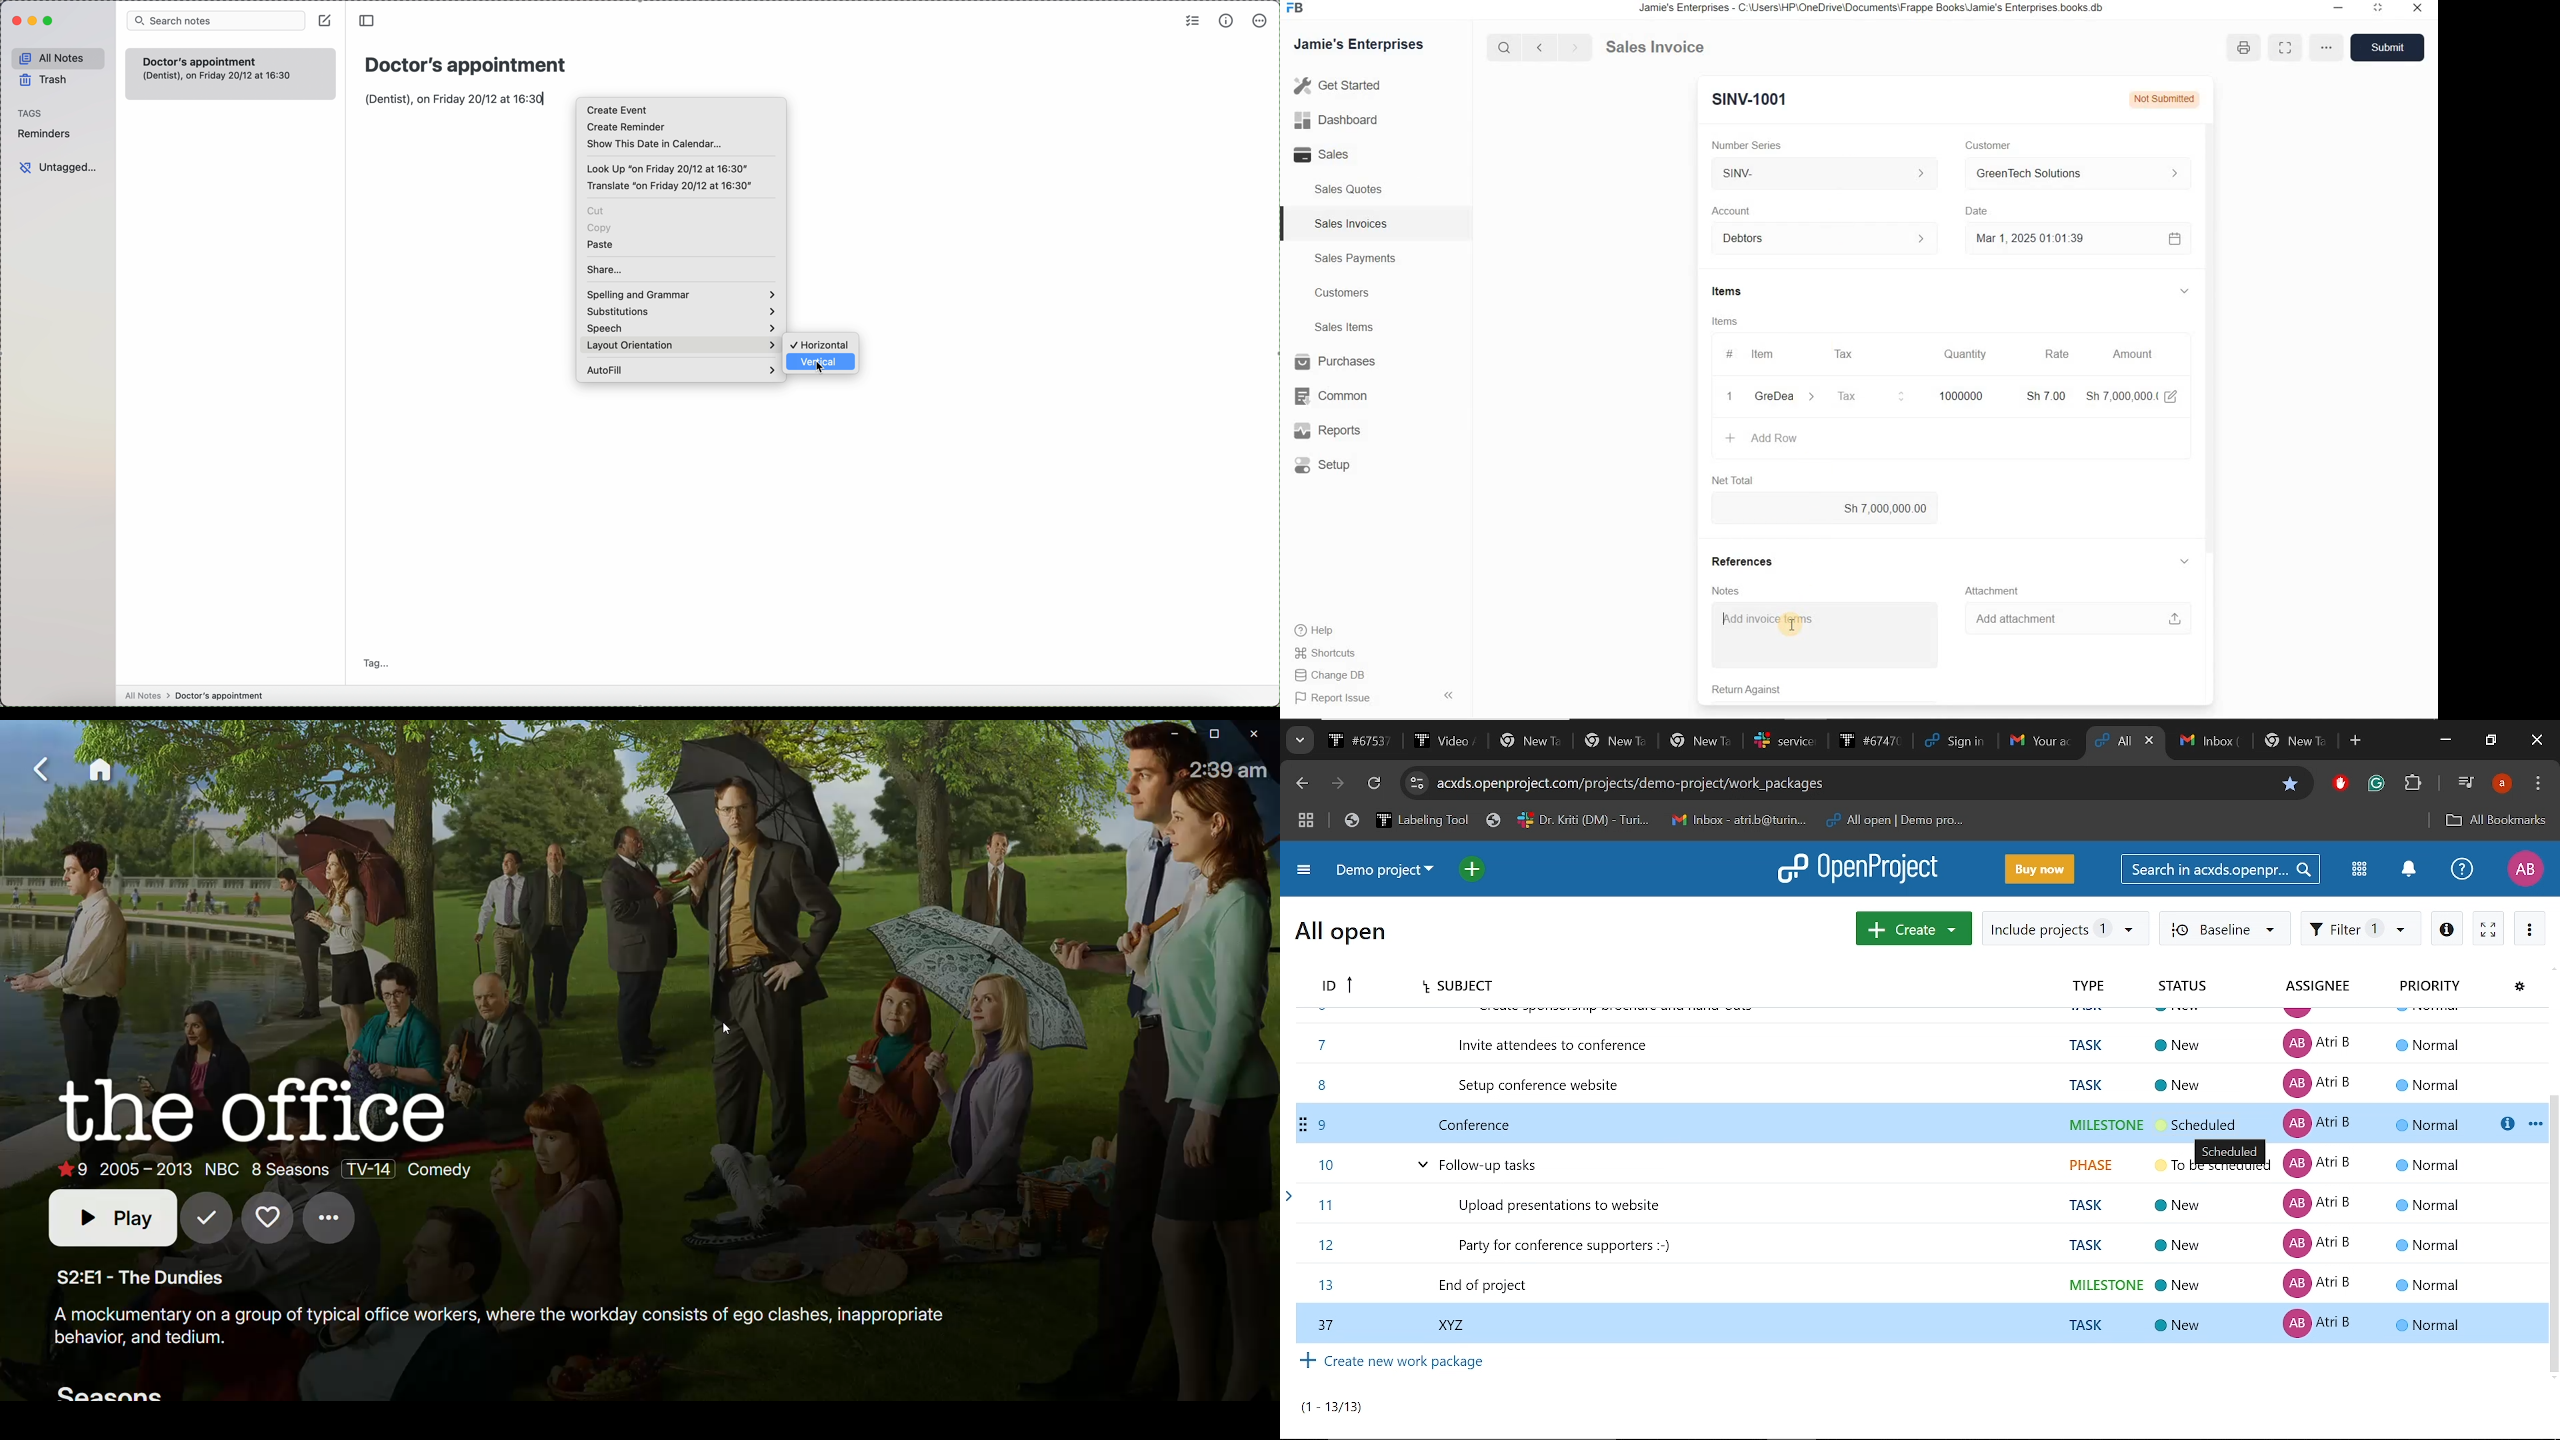 This screenshot has height=1456, width=2576. What do you see at coordinates (1337, 119) in the screenshot?
I see `Dashboar` at bounding box center [1337, 119].